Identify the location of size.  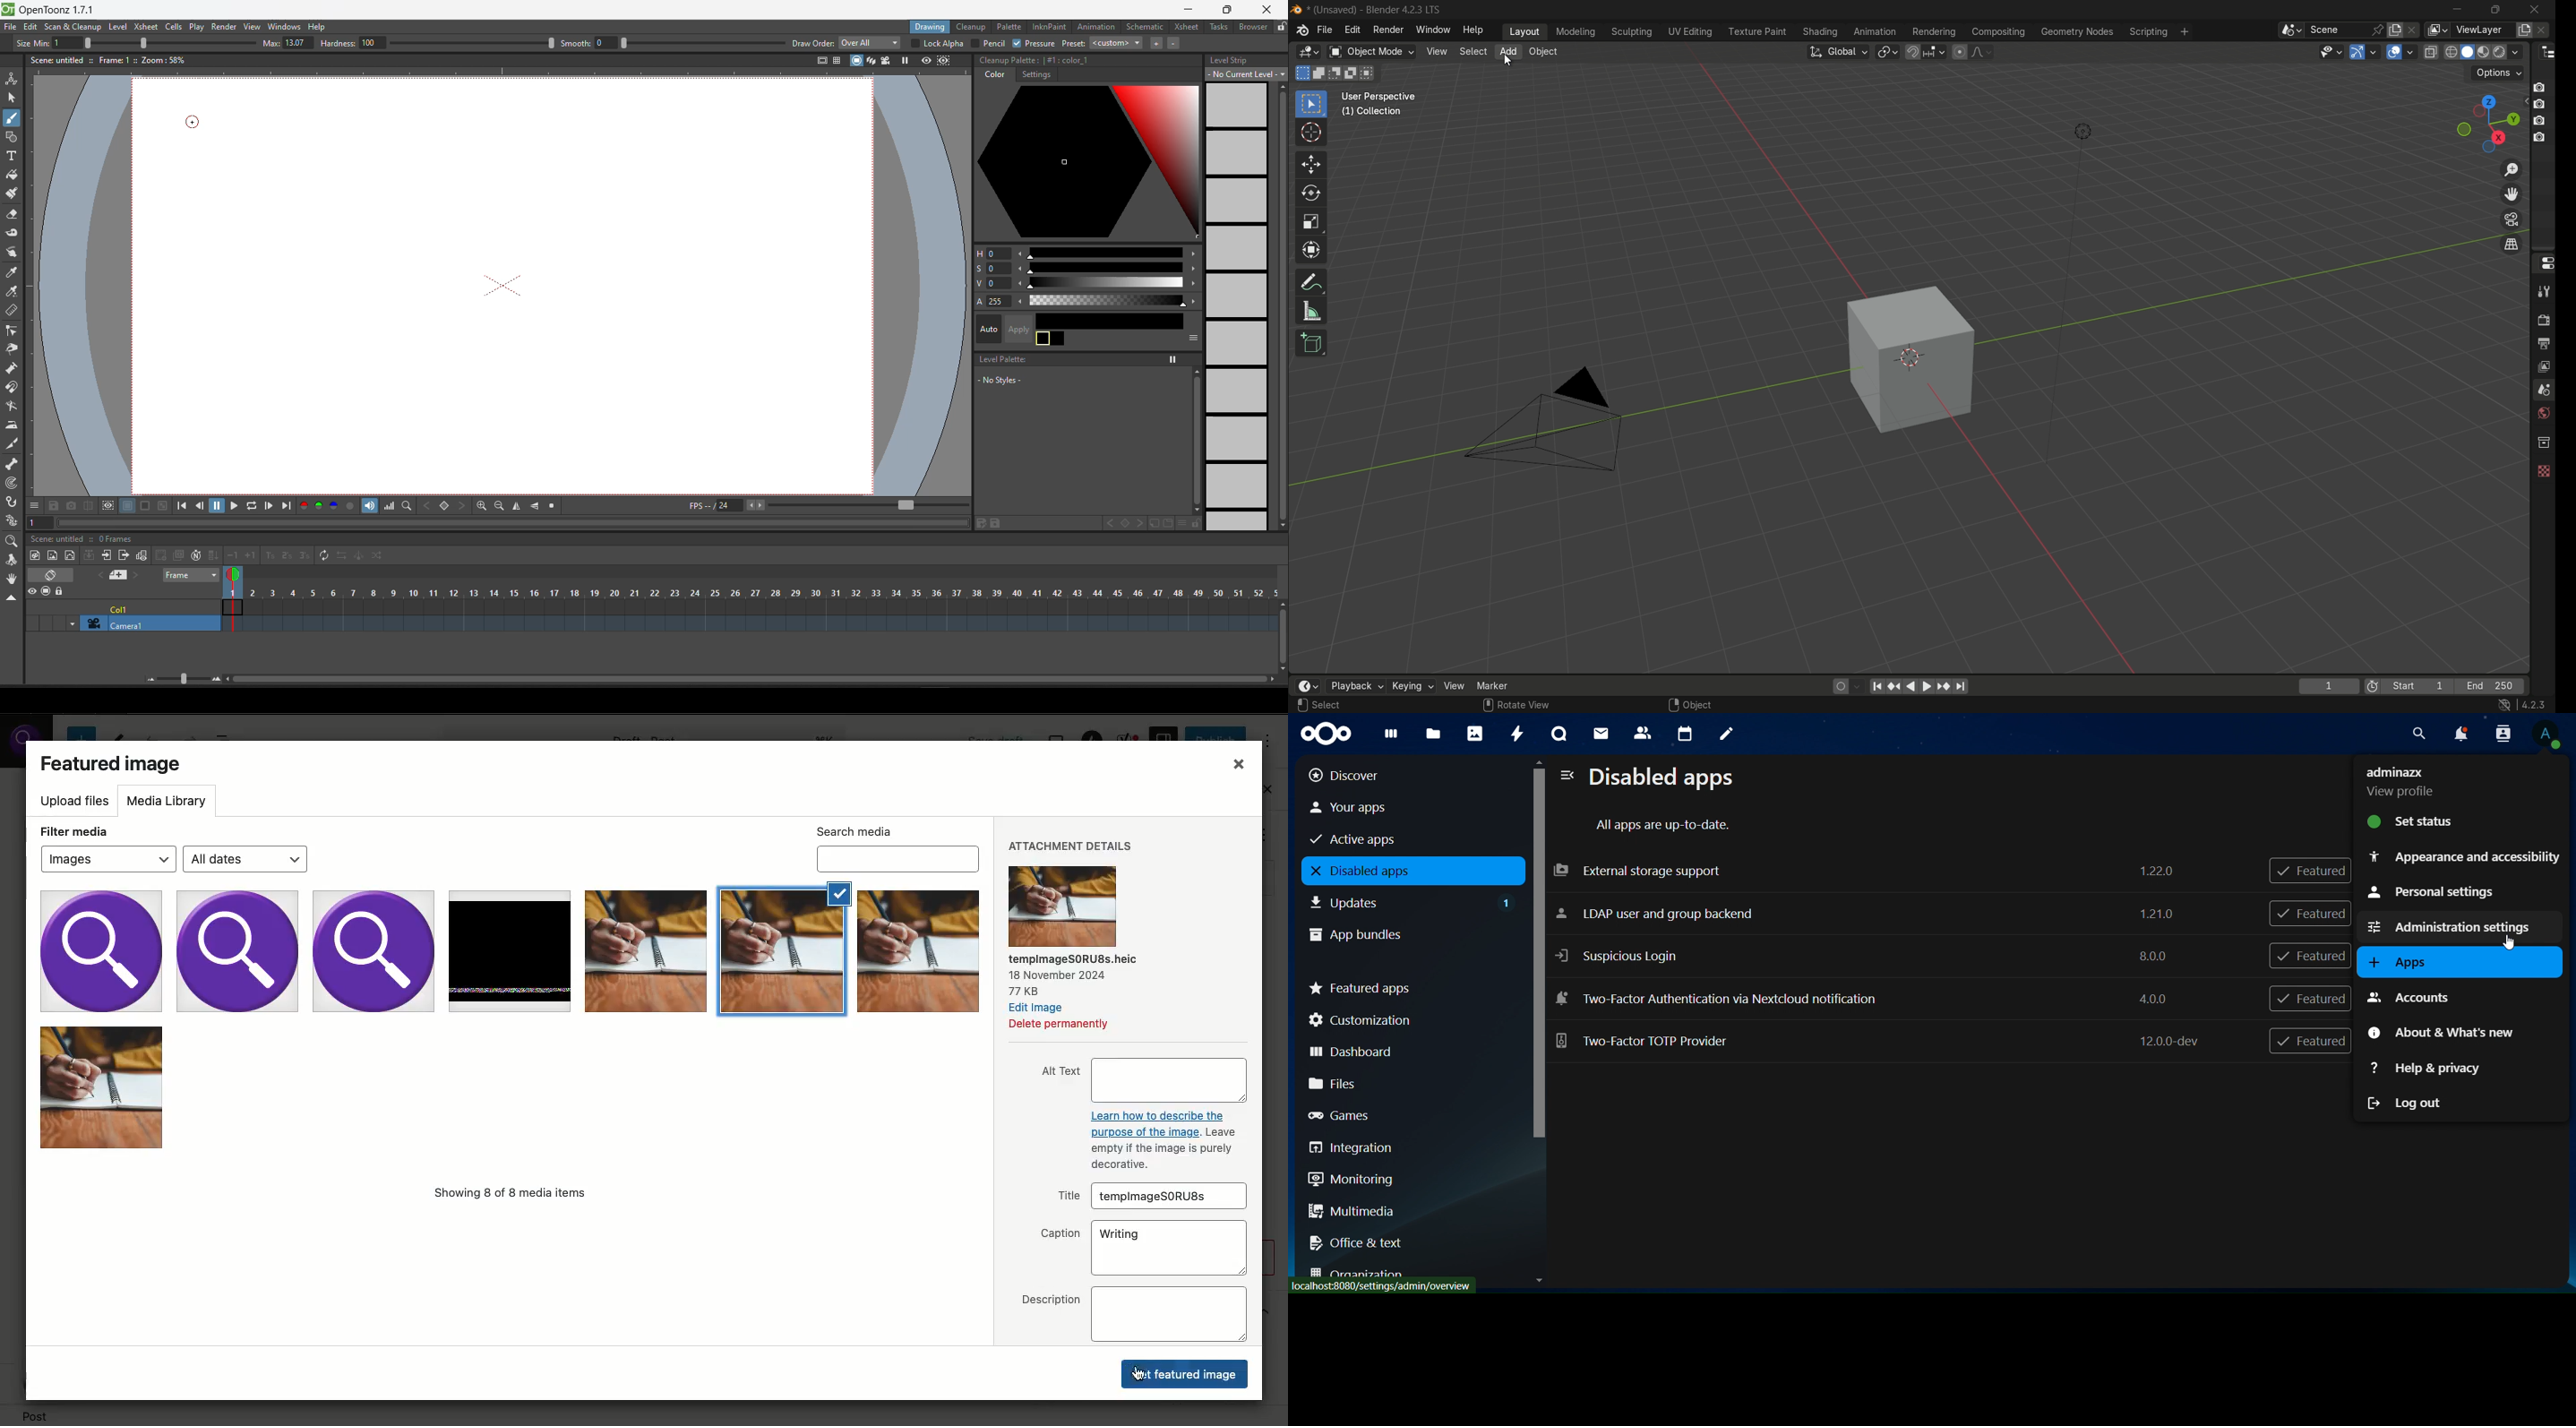
(1024, 991).